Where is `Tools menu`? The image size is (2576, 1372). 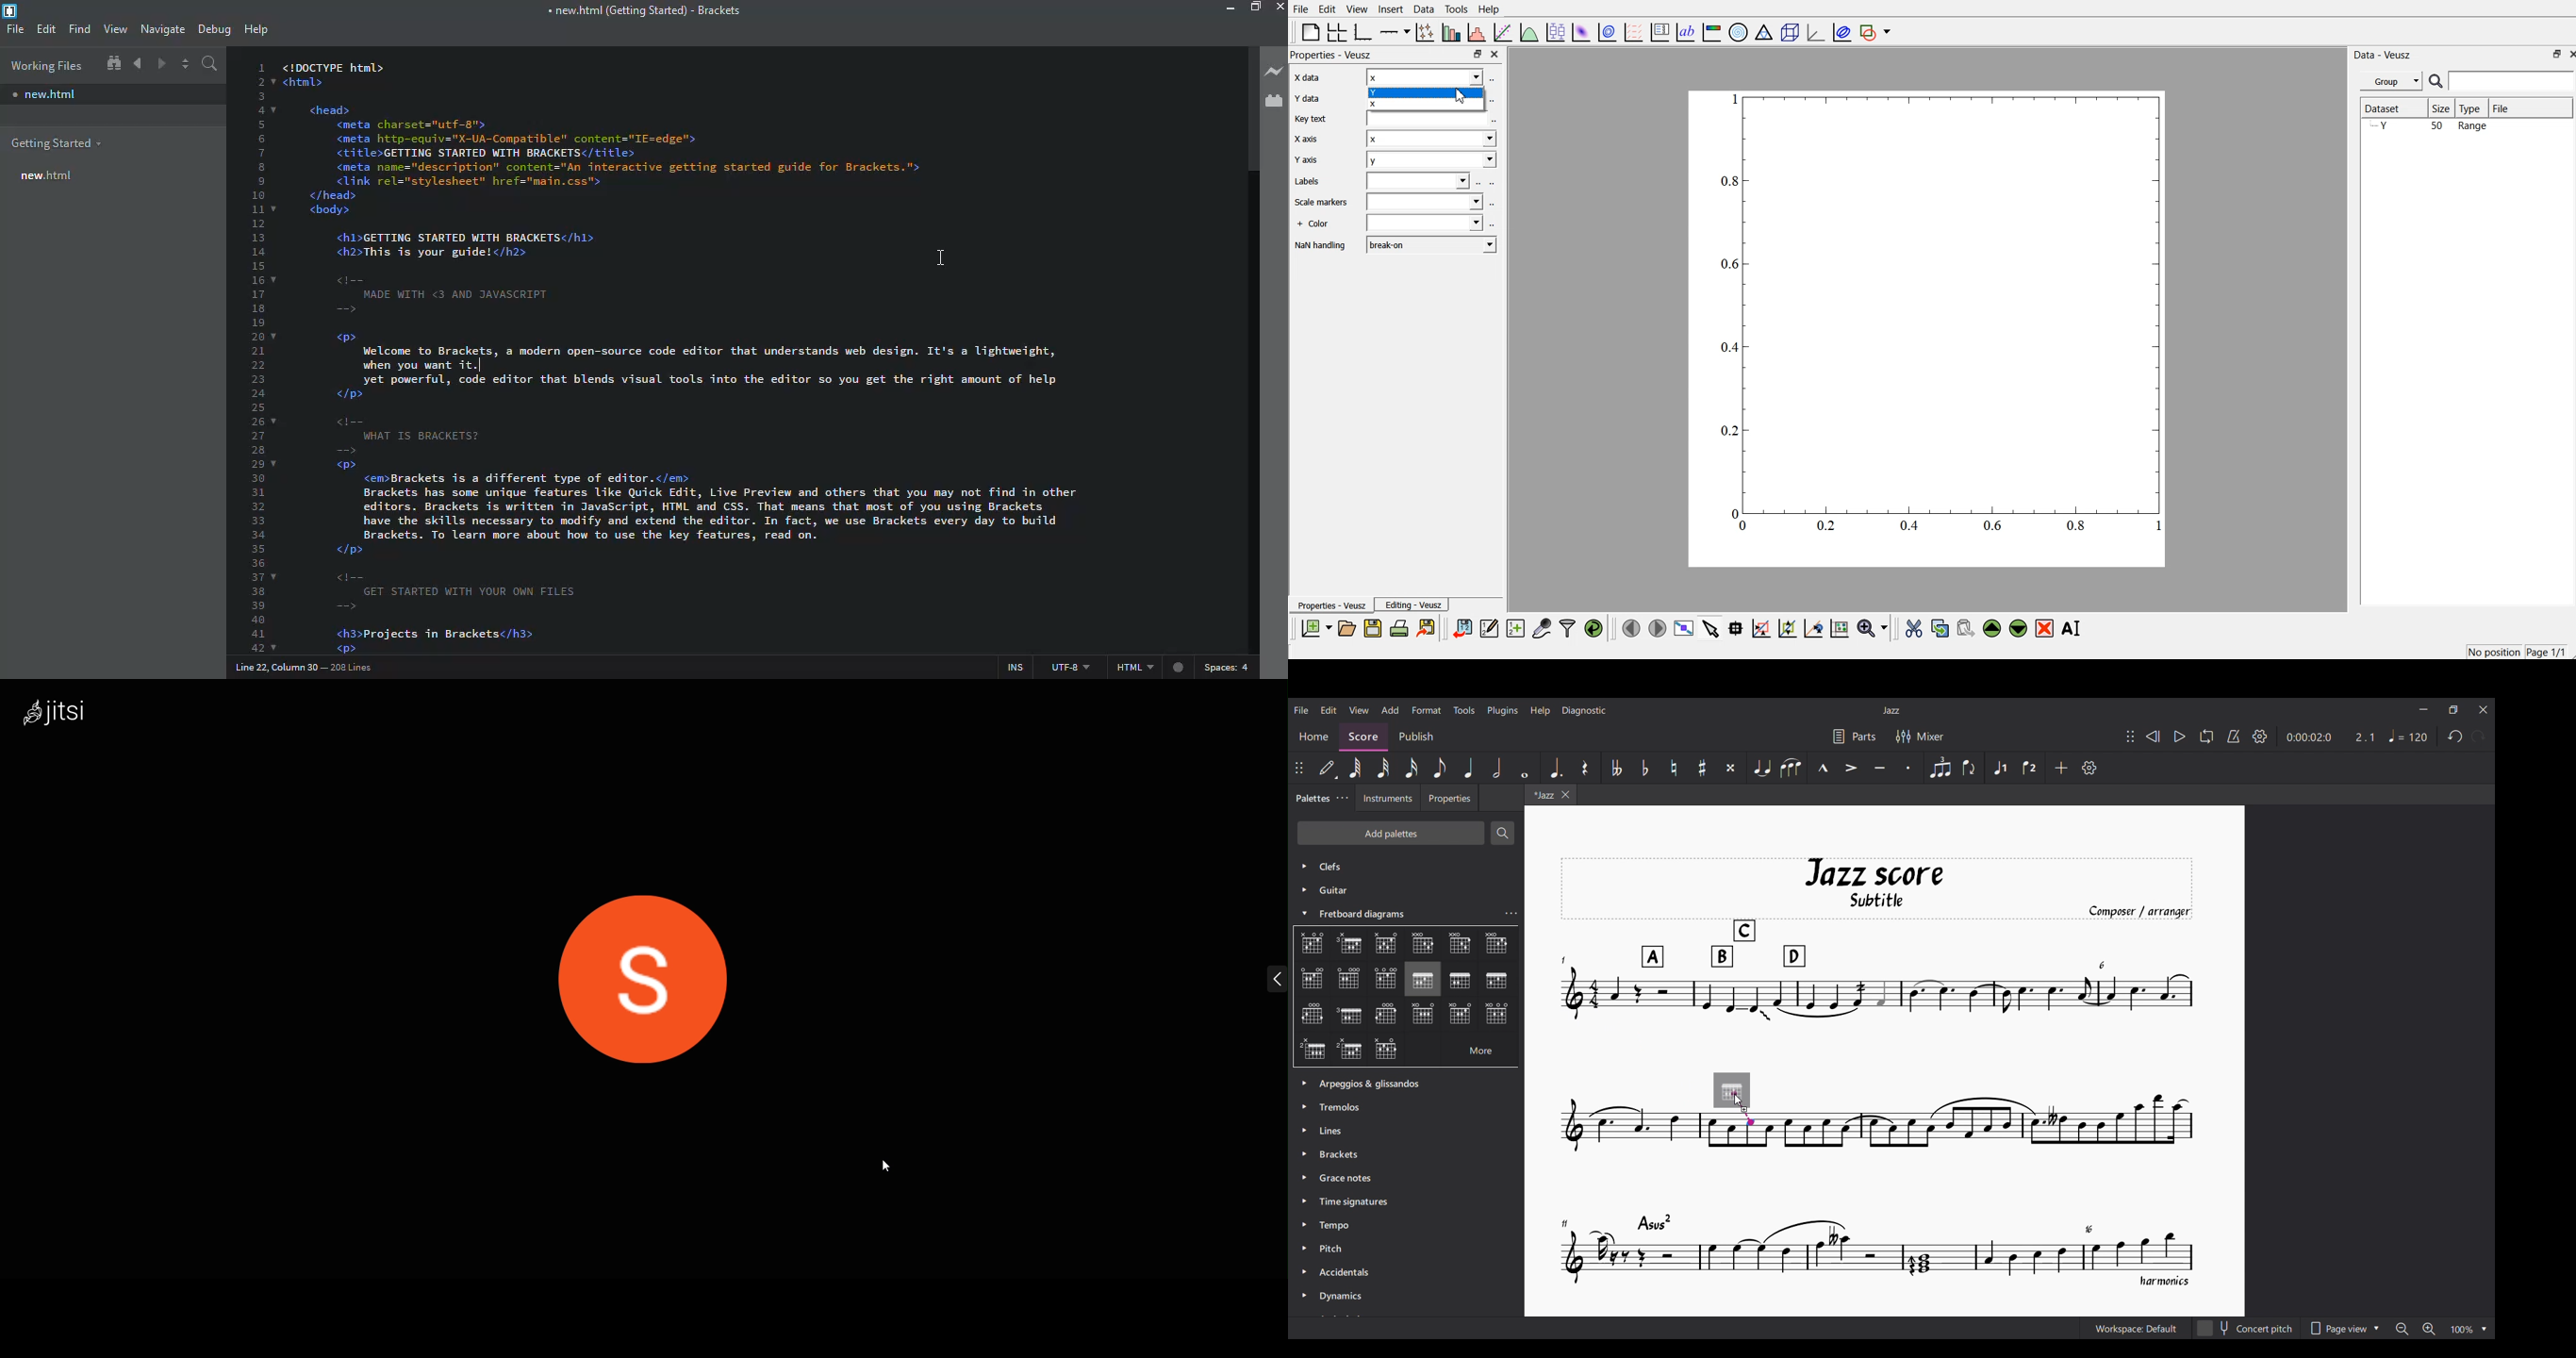
Tools menu is located at coordinates (1463, 710).